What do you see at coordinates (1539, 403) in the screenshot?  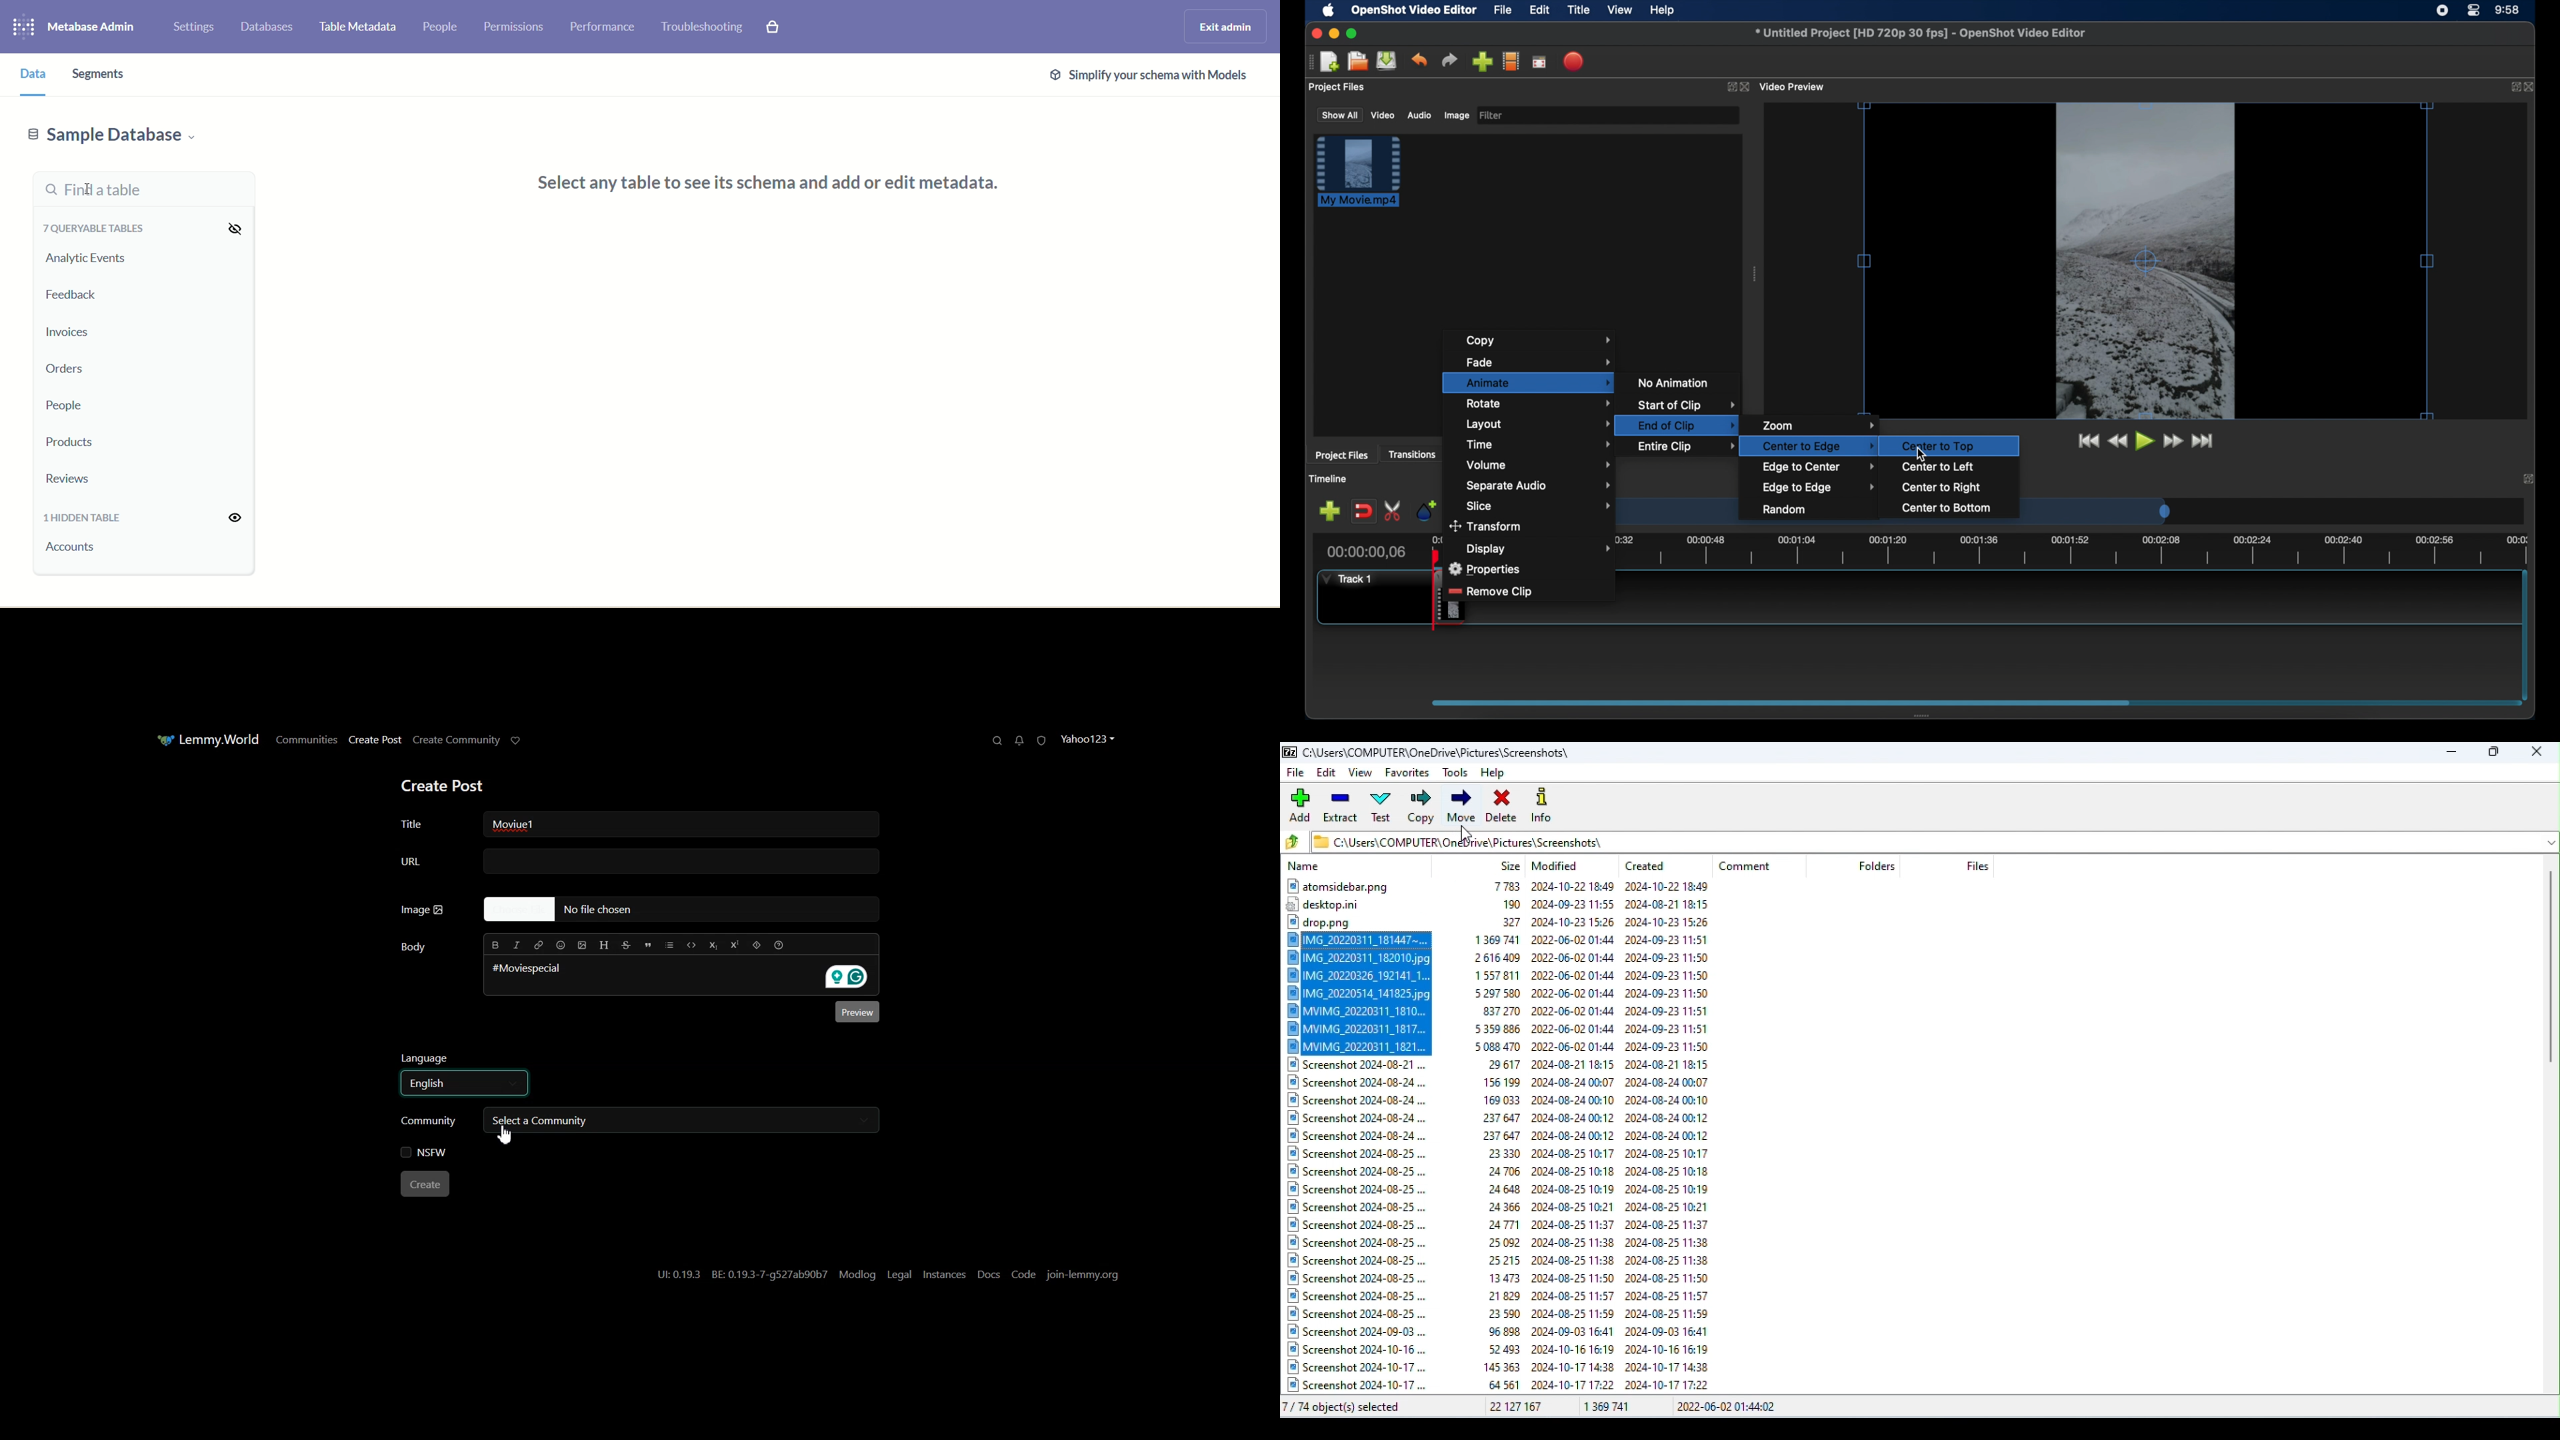 I see `rotate menu` at bounding box center [1539, 403].